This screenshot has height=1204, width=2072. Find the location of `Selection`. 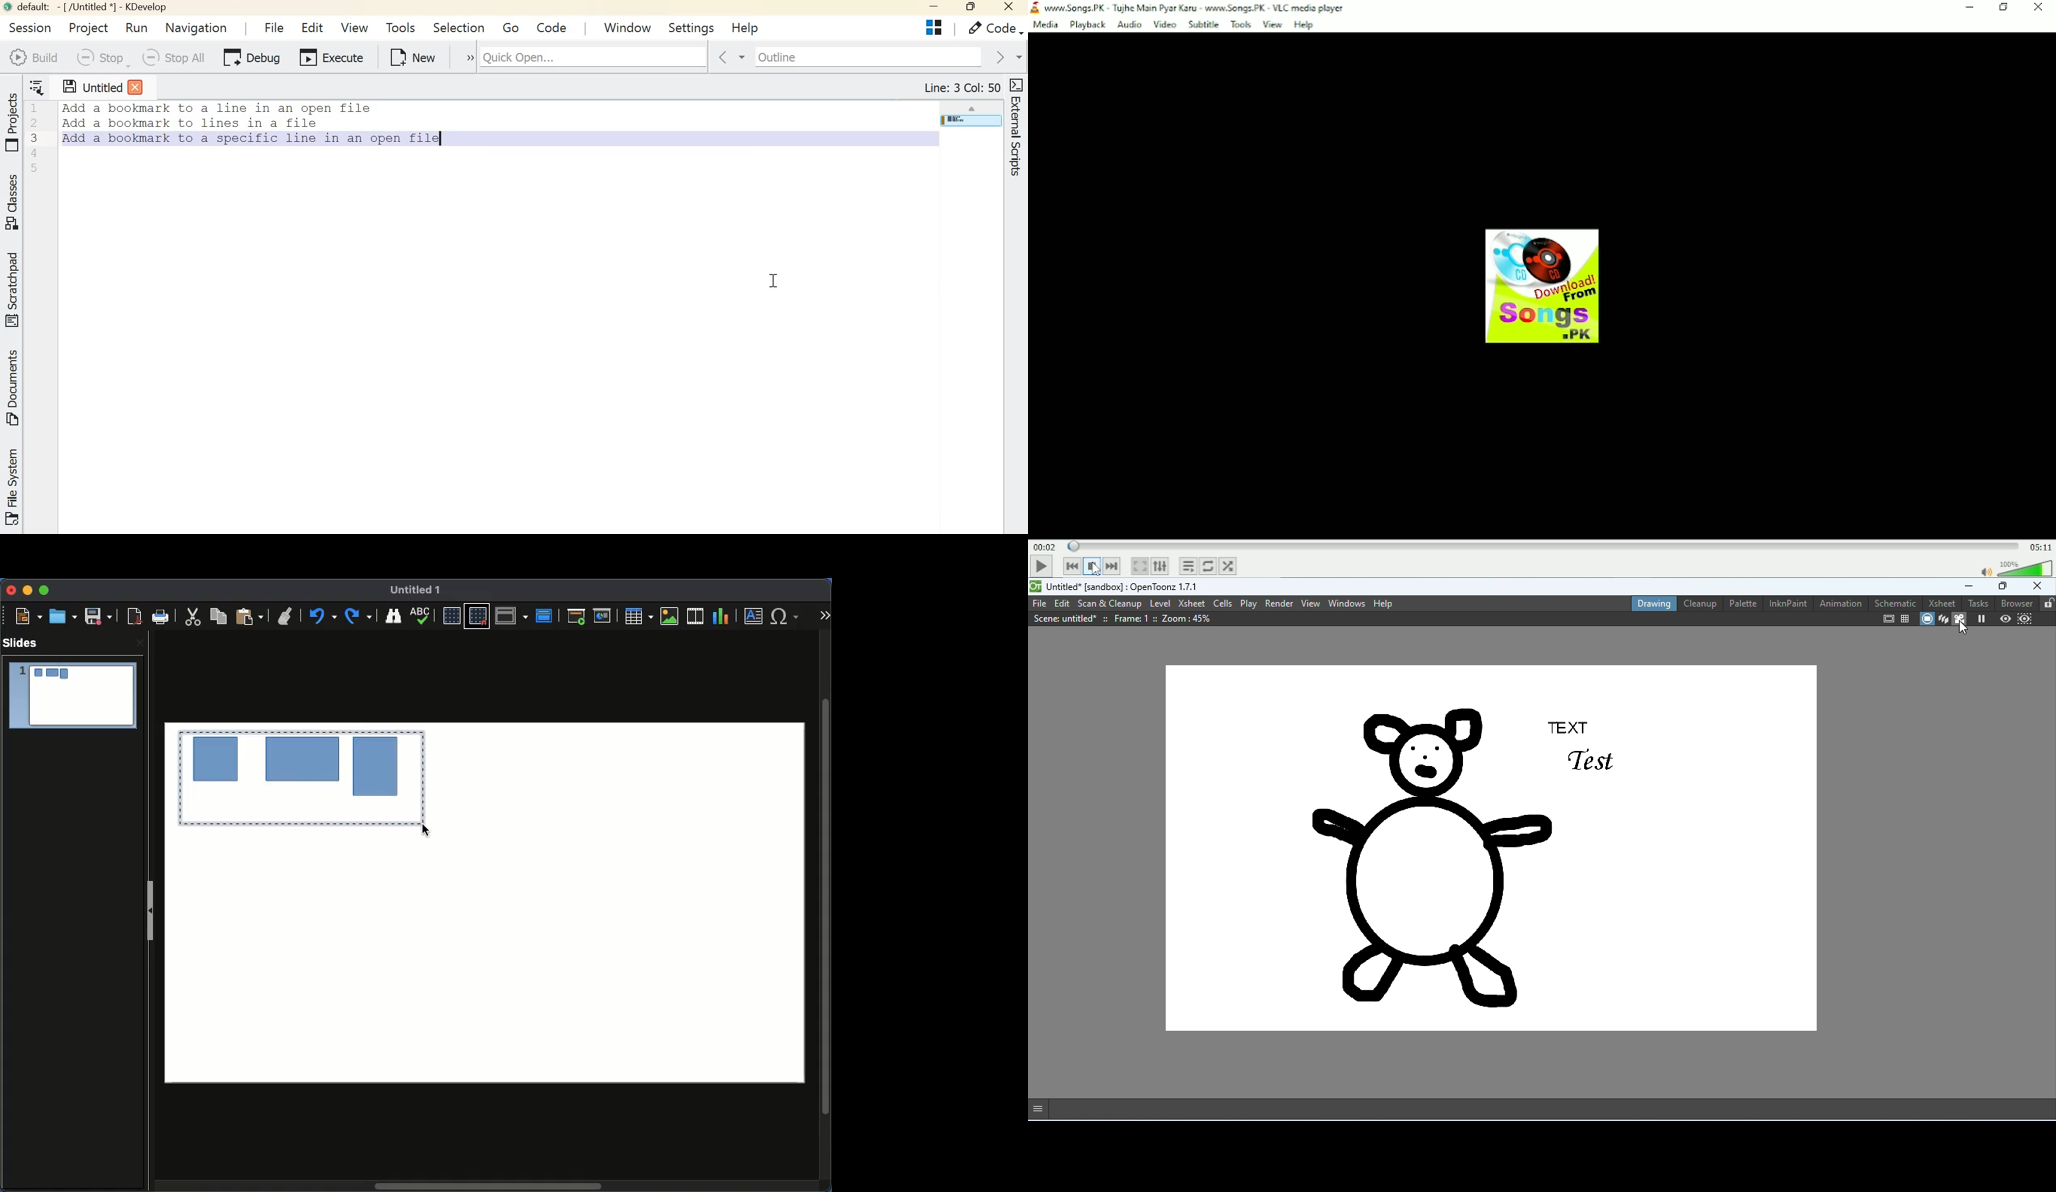

Selection is located at coordinates (459, 27).